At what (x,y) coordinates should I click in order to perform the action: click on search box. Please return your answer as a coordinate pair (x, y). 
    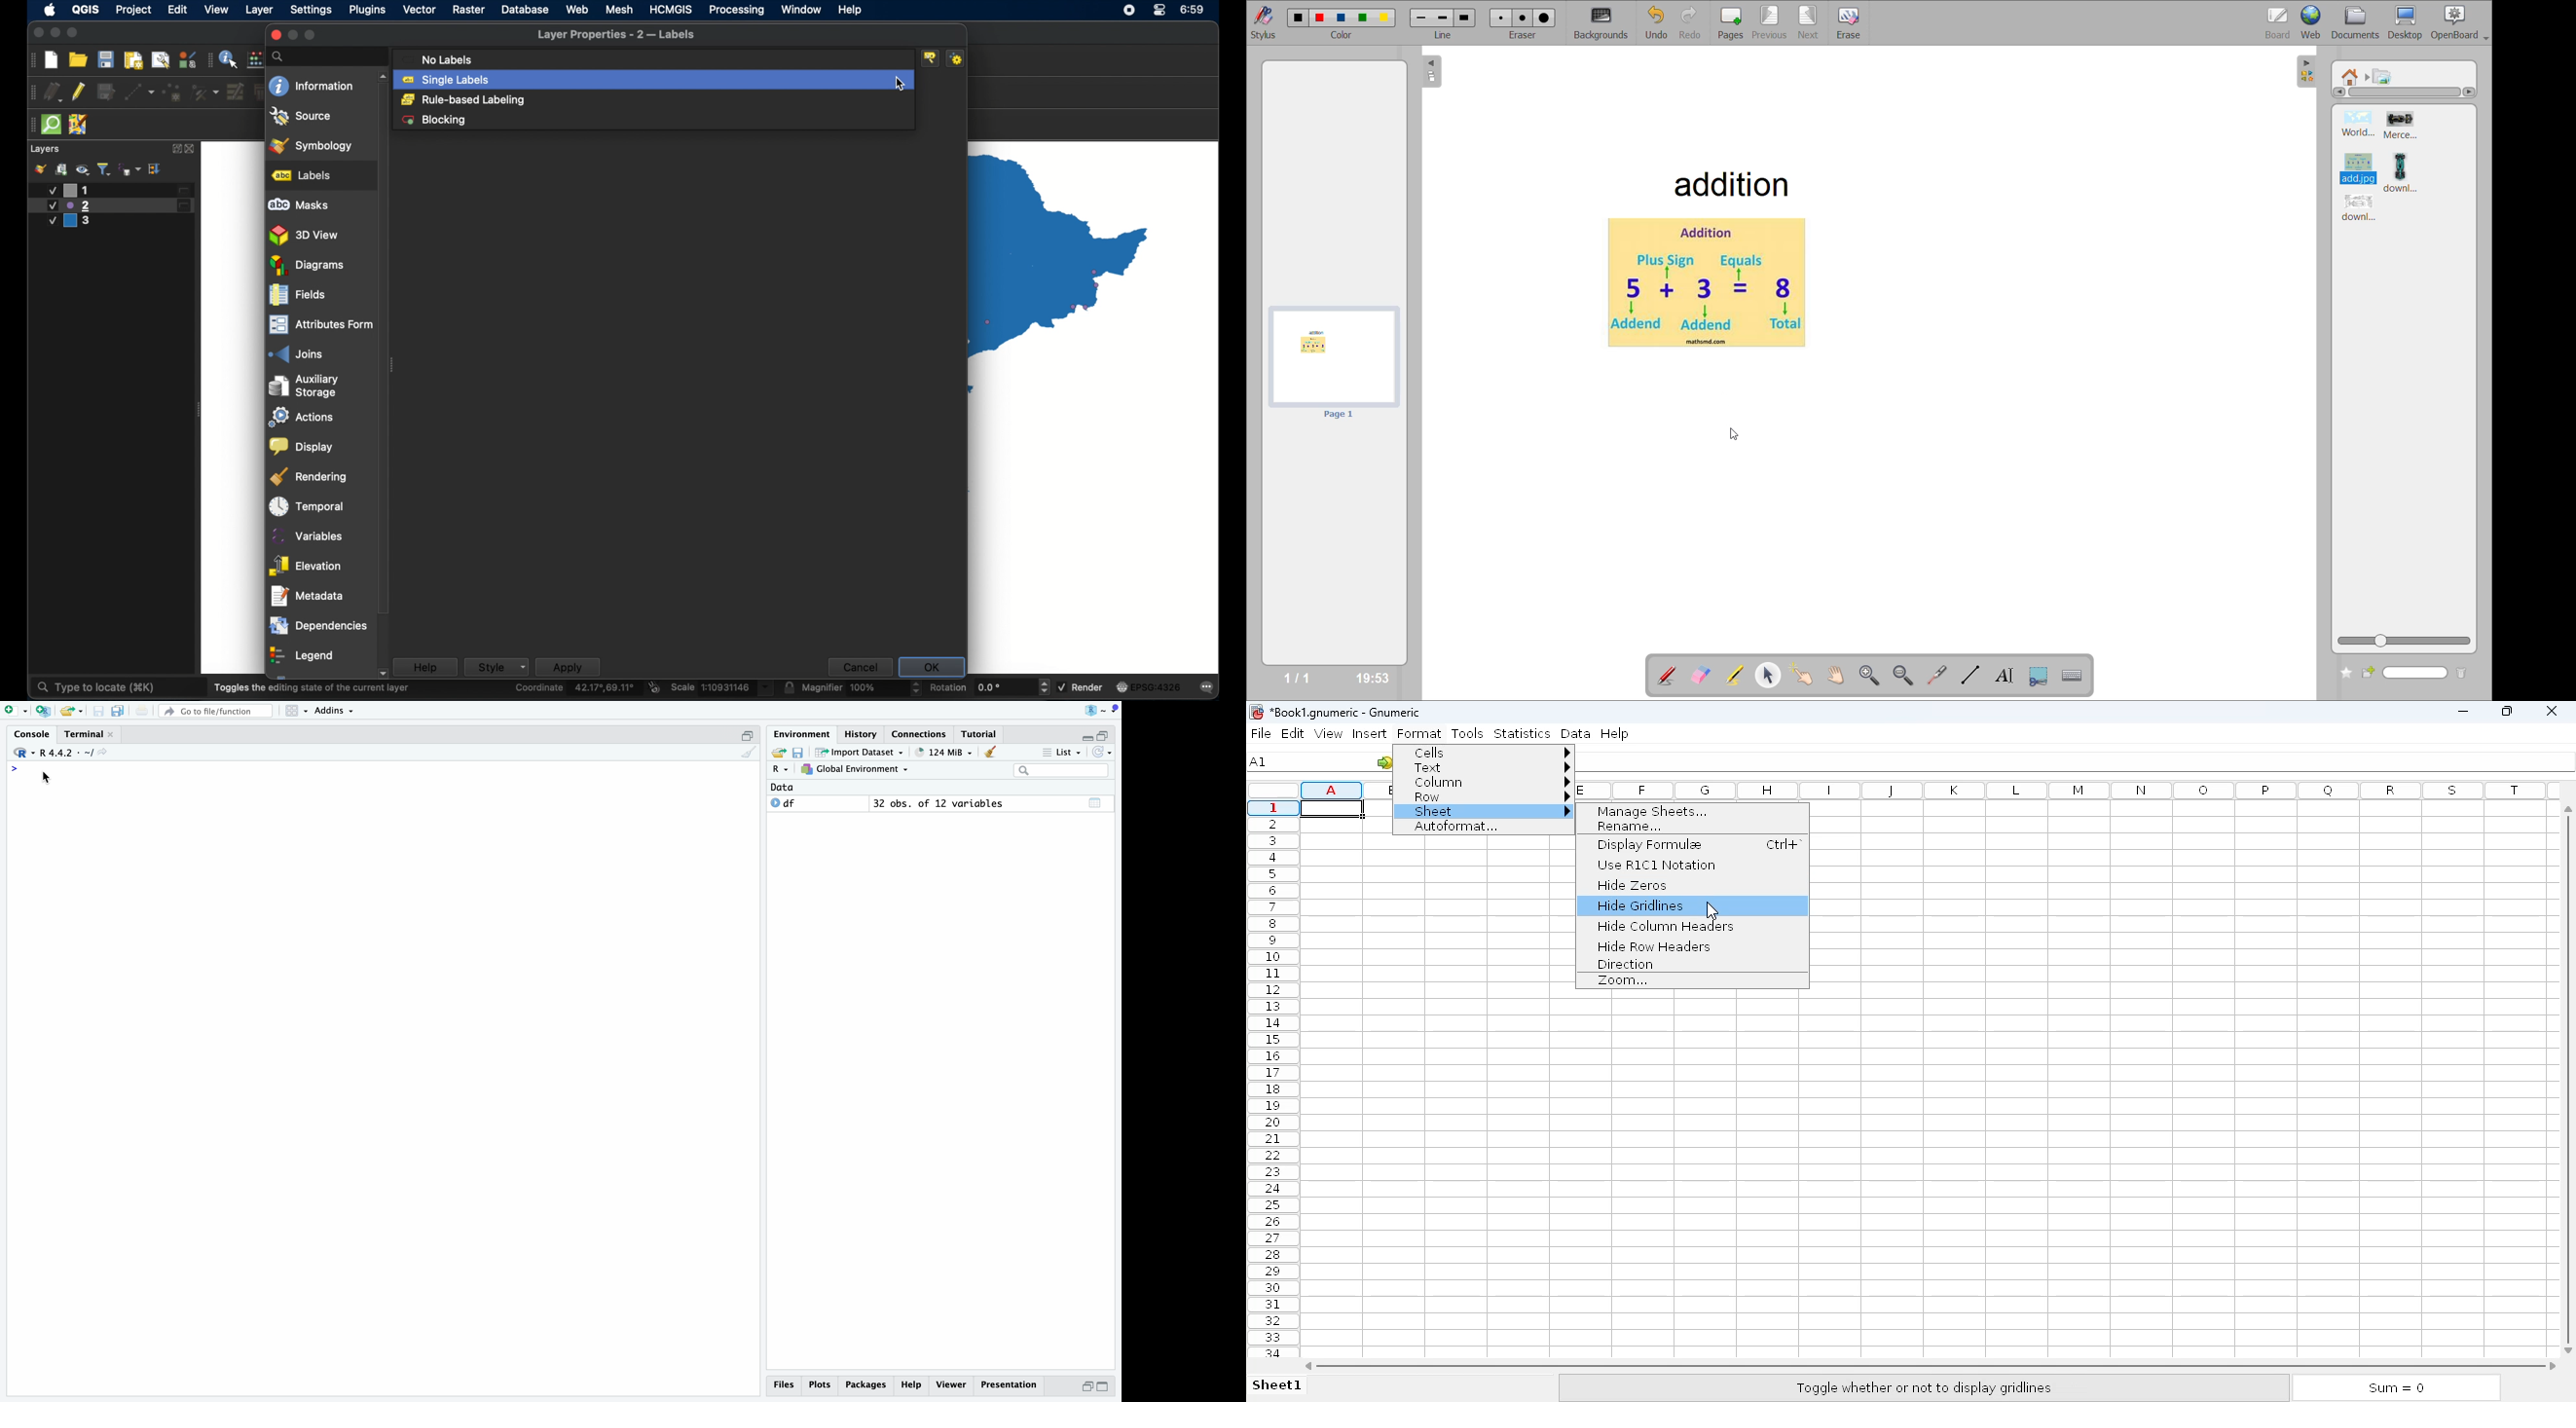
    Looking at the image, I should click on (1062, 771).